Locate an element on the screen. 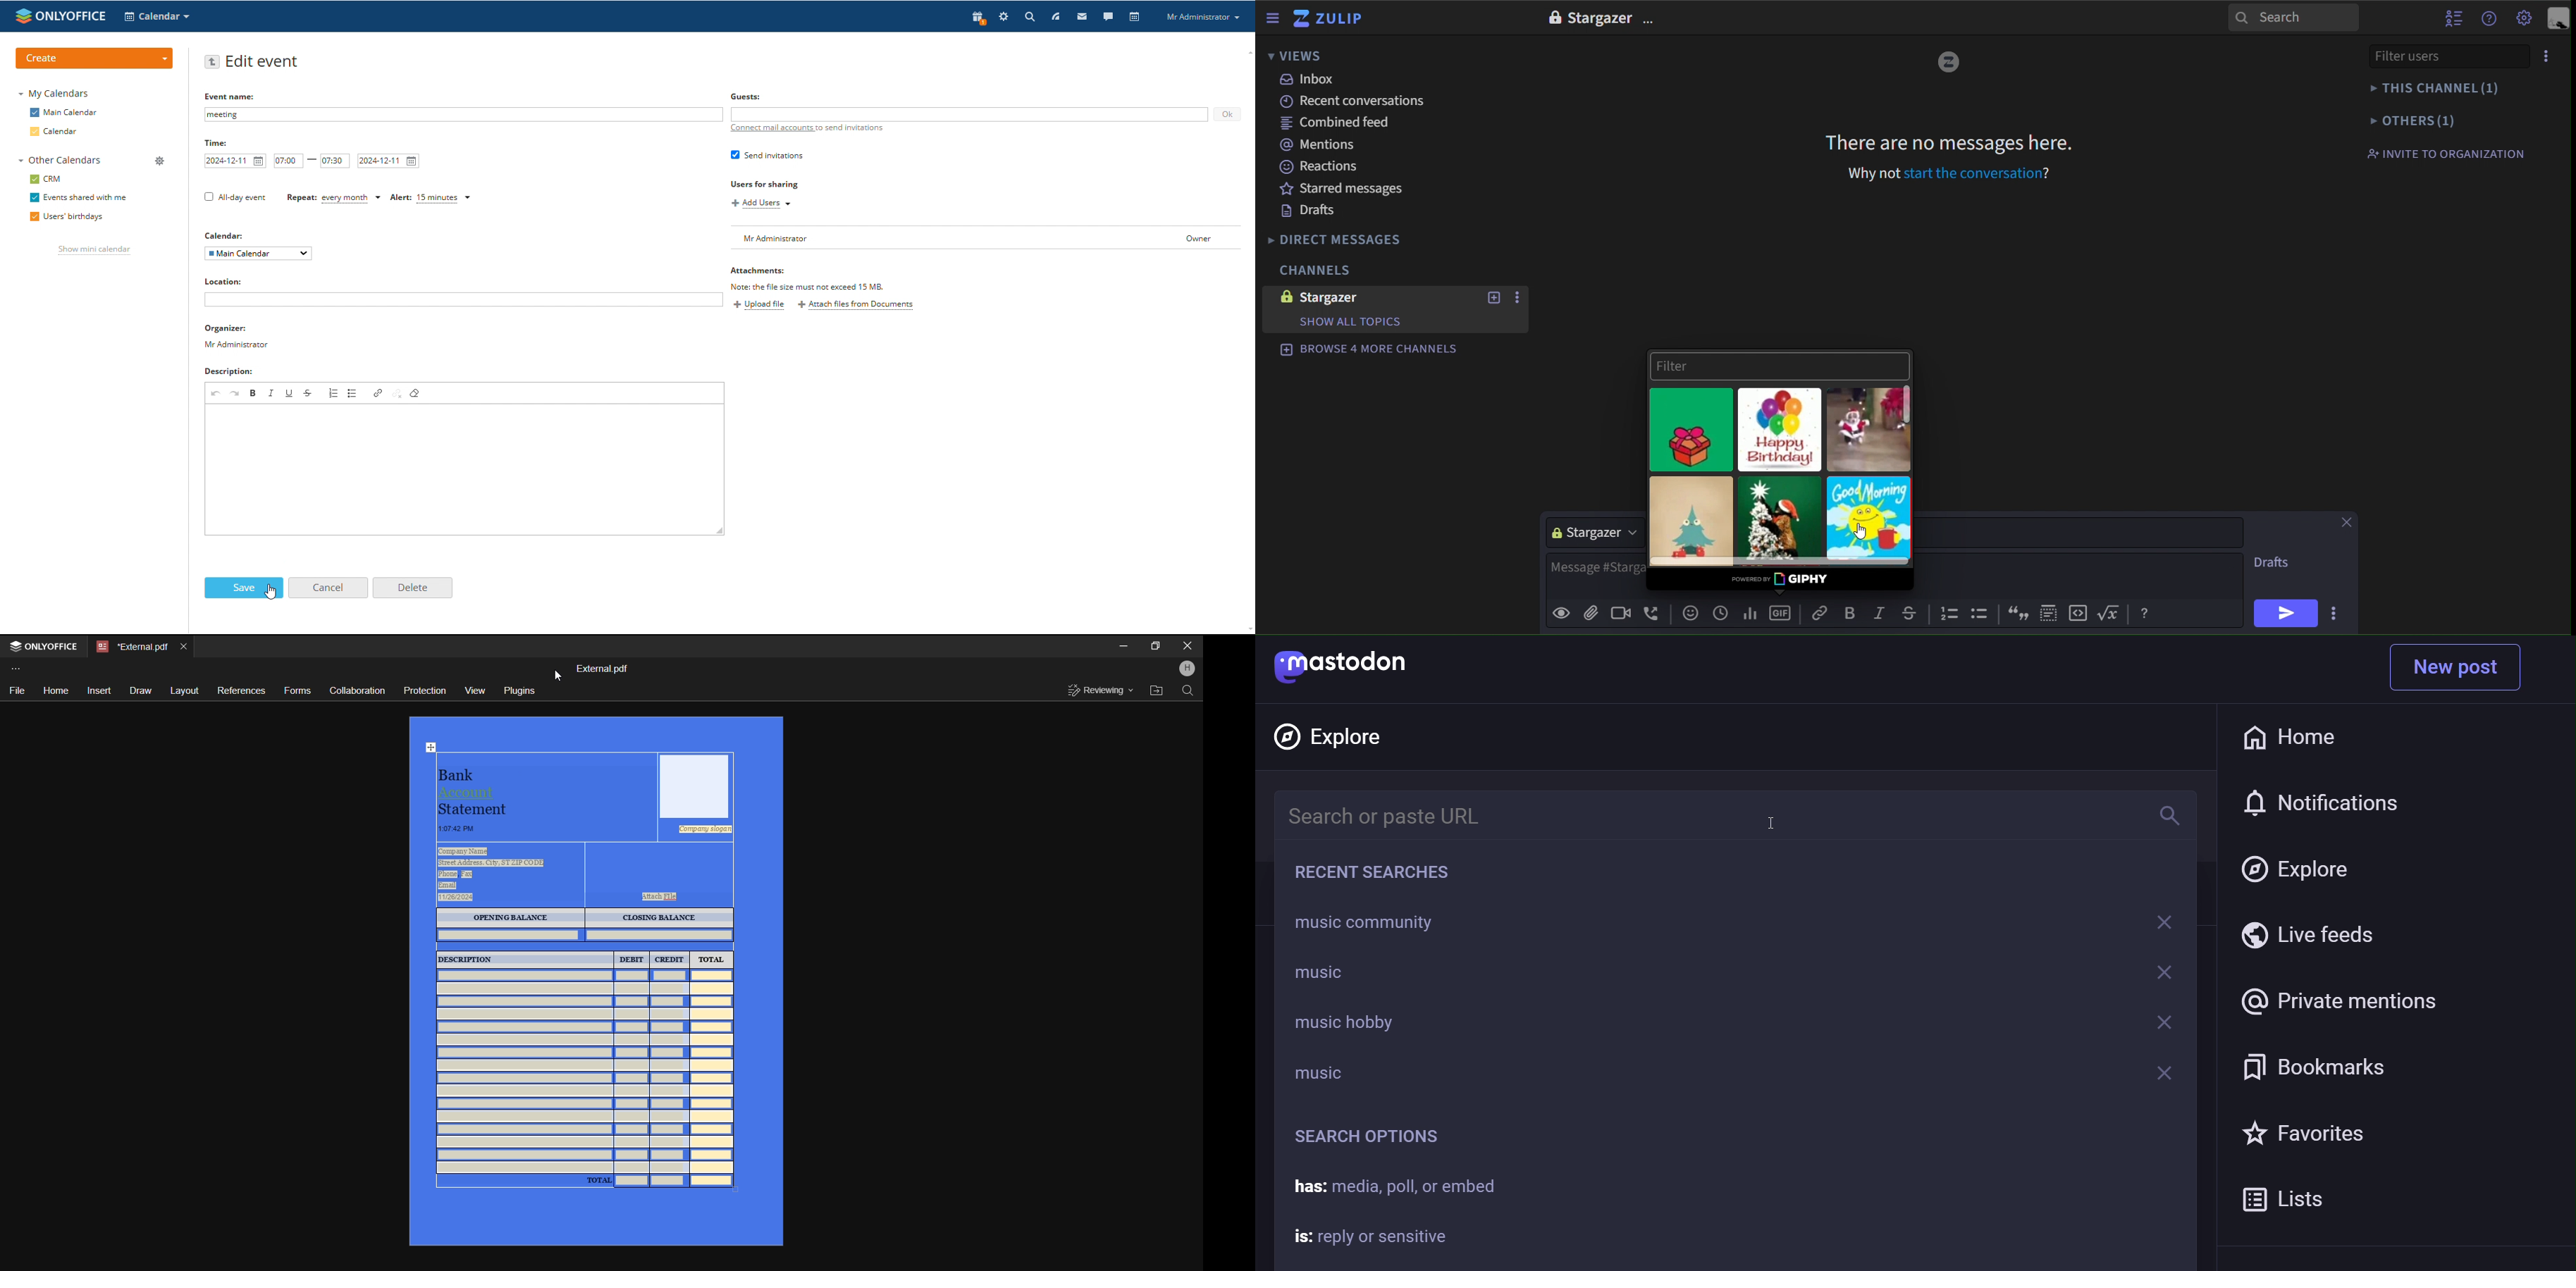  File user is located at coordinates (2429, 56).